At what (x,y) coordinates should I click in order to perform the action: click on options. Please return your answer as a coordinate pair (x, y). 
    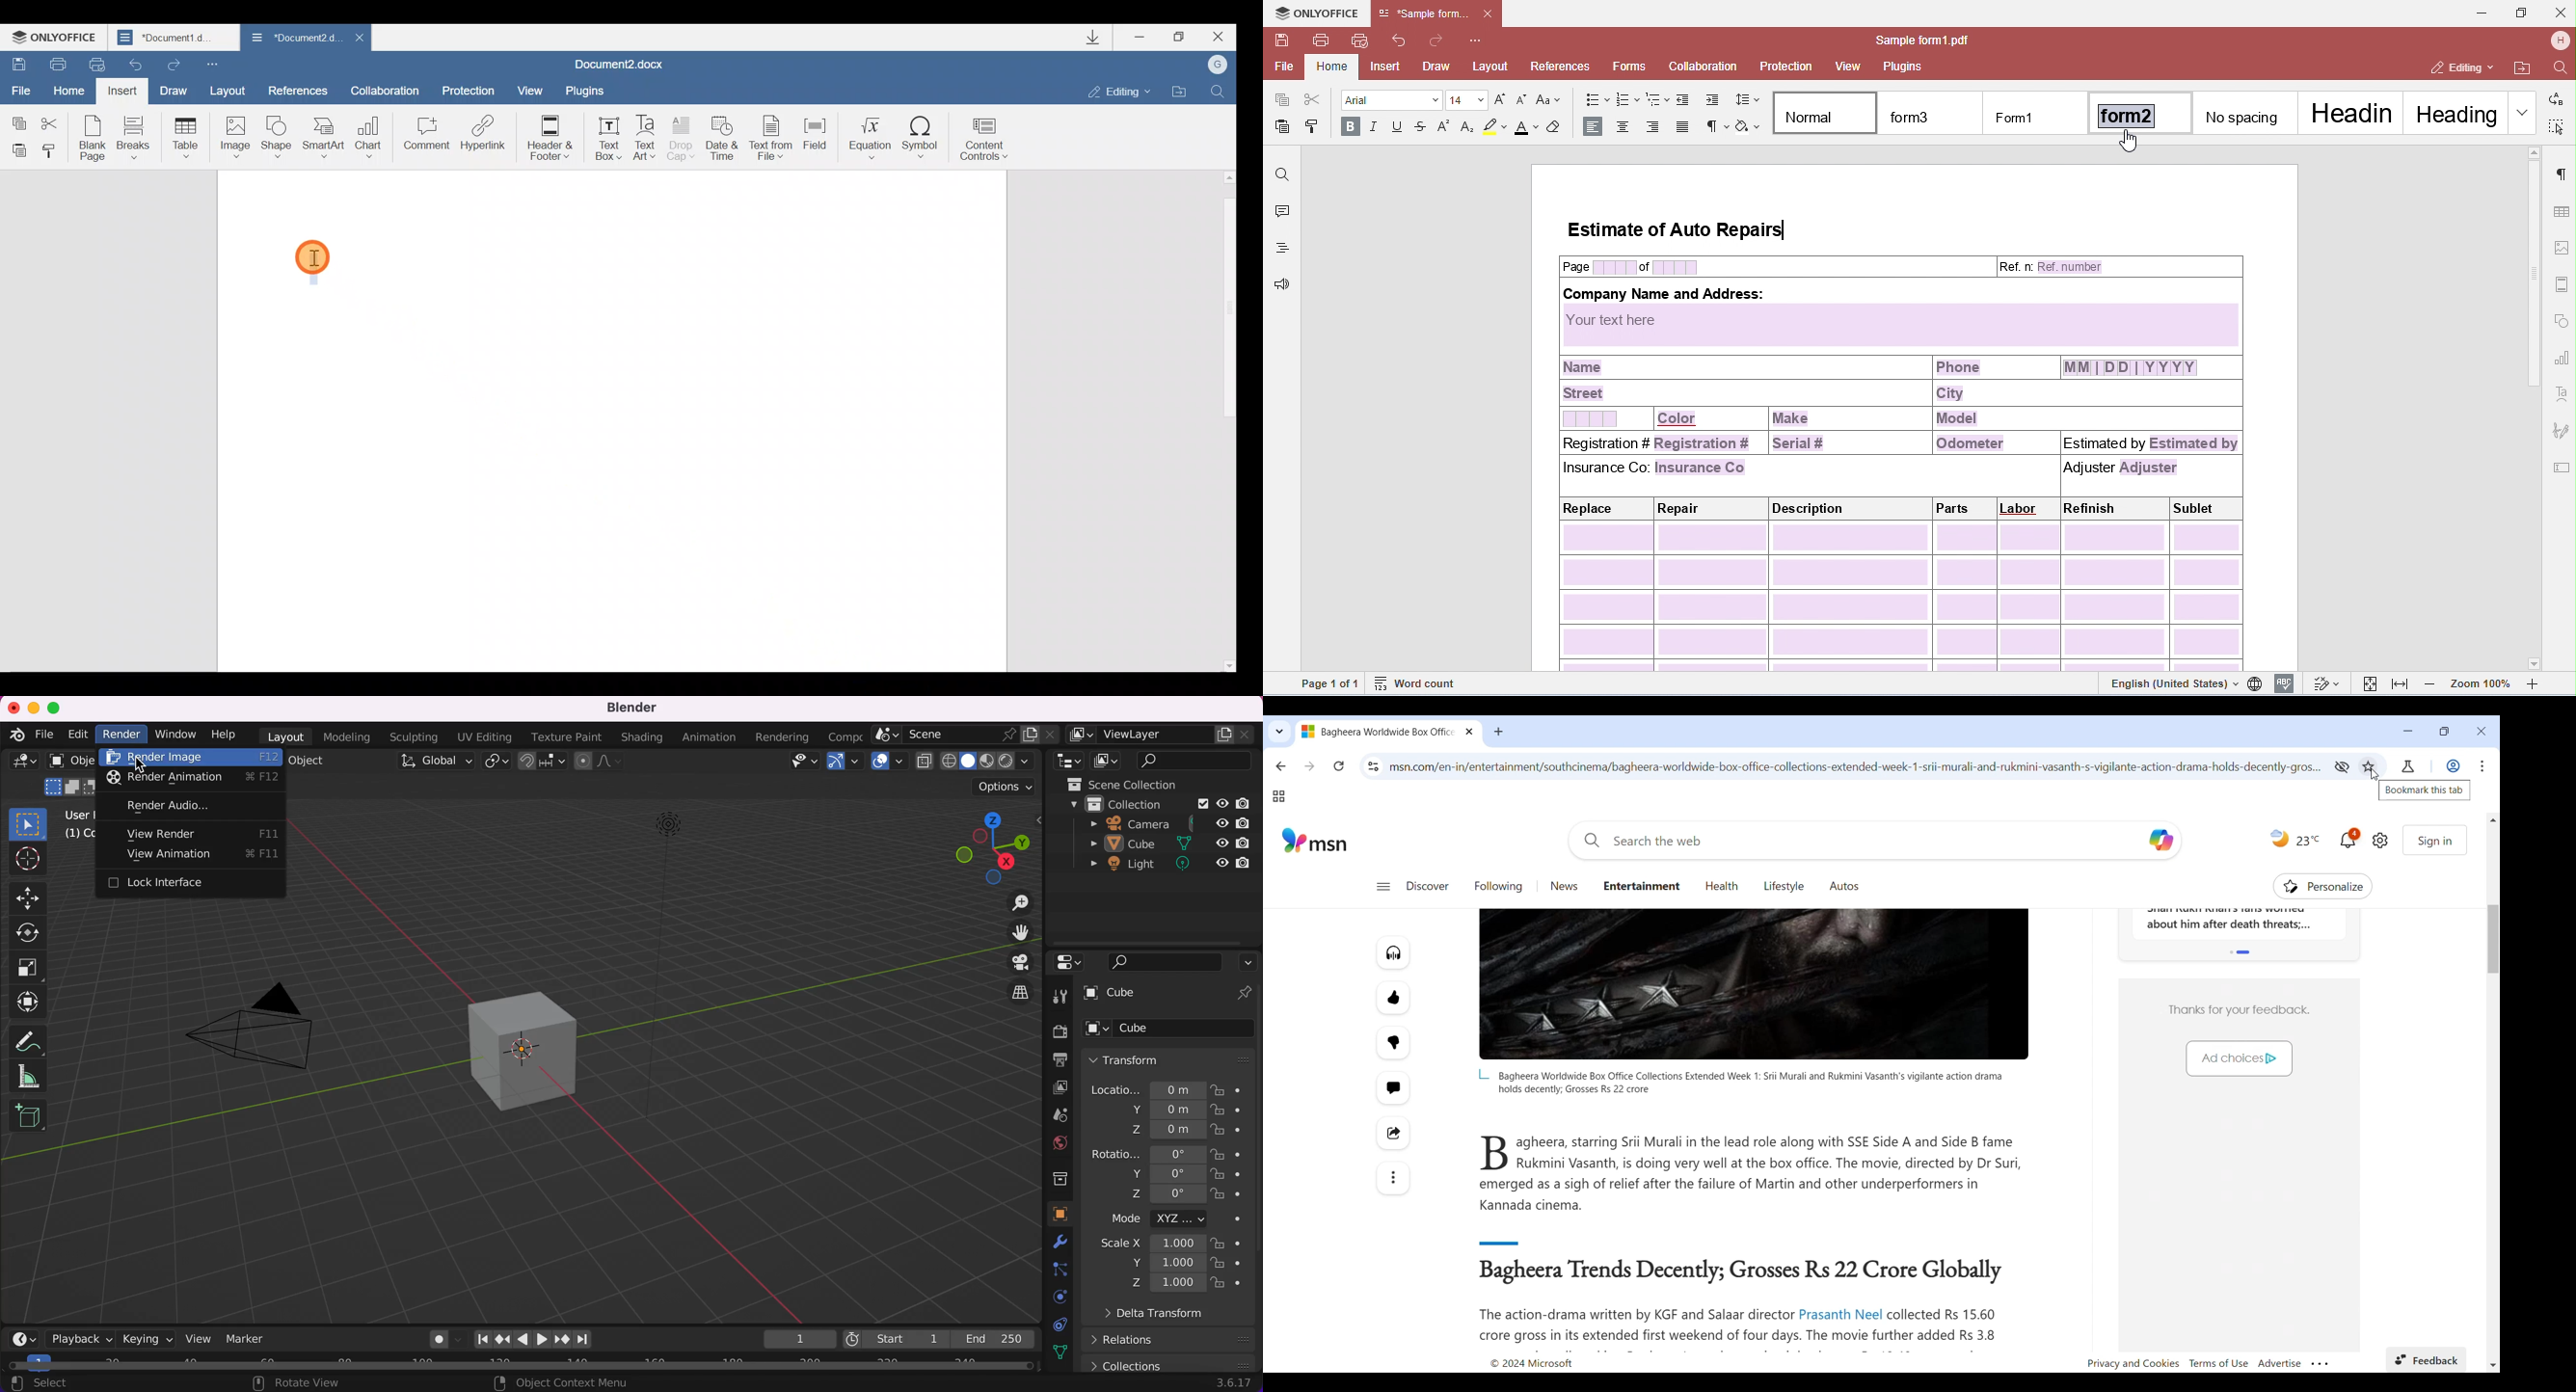
    Looking at the image, I should click on (1249, 964).